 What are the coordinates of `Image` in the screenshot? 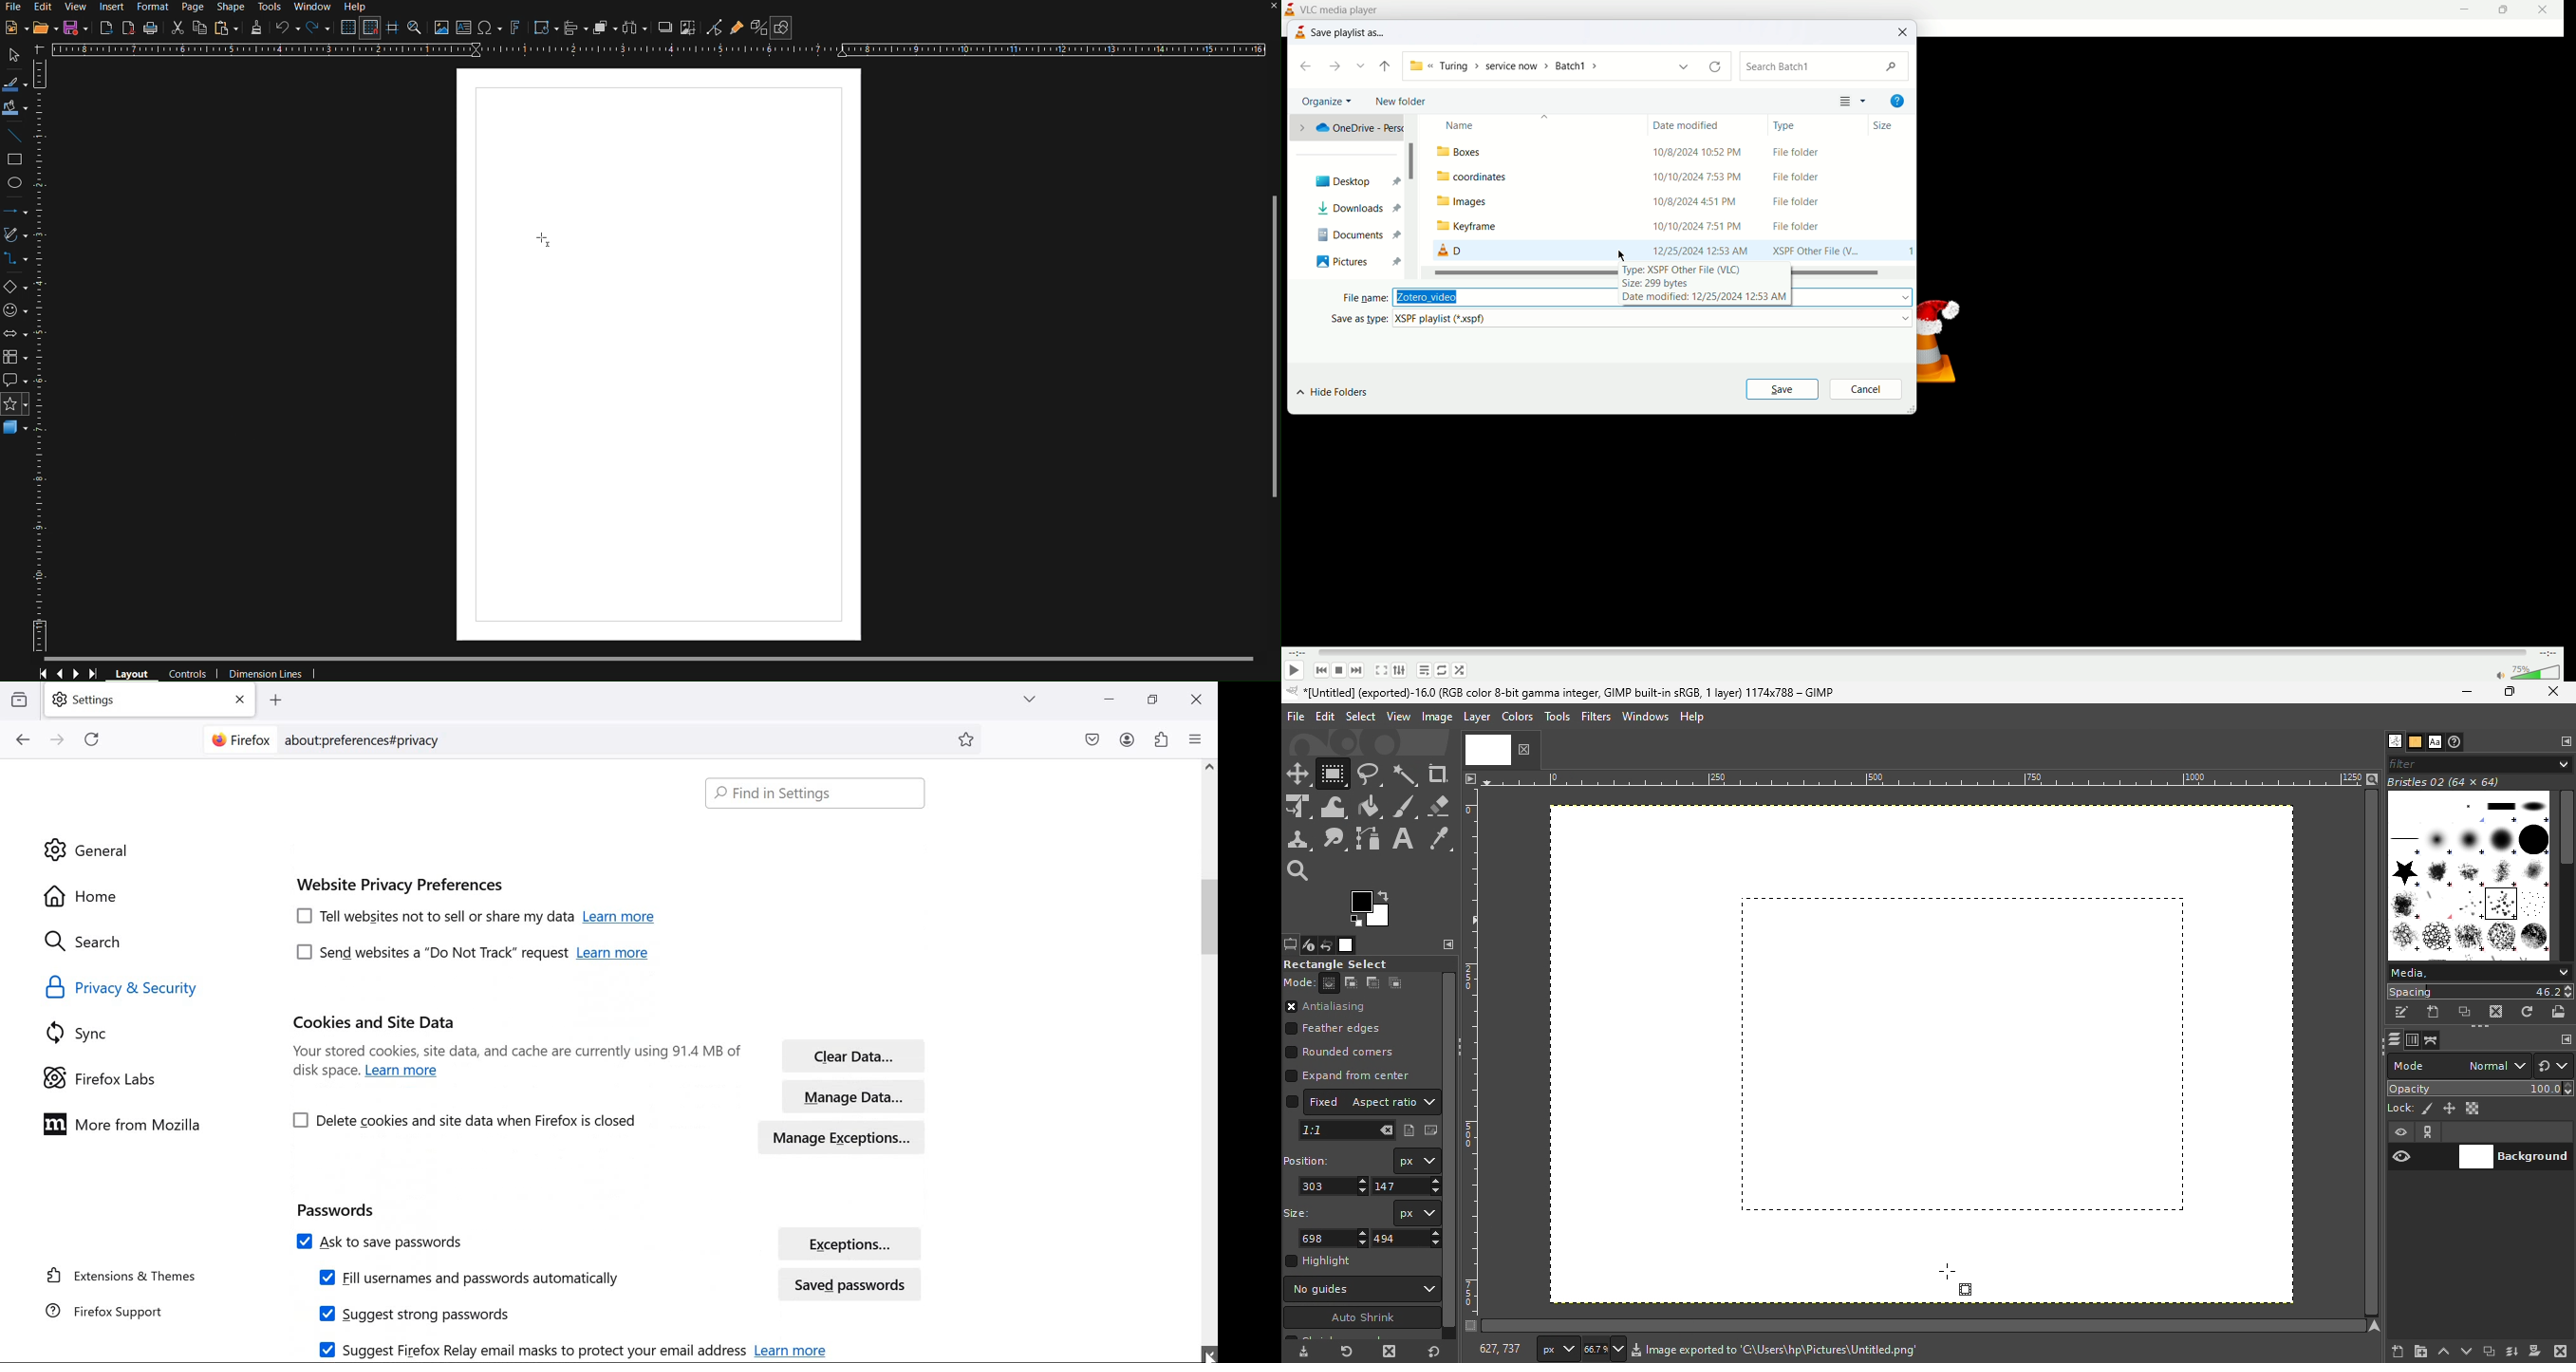 It's located at (1437, 719).